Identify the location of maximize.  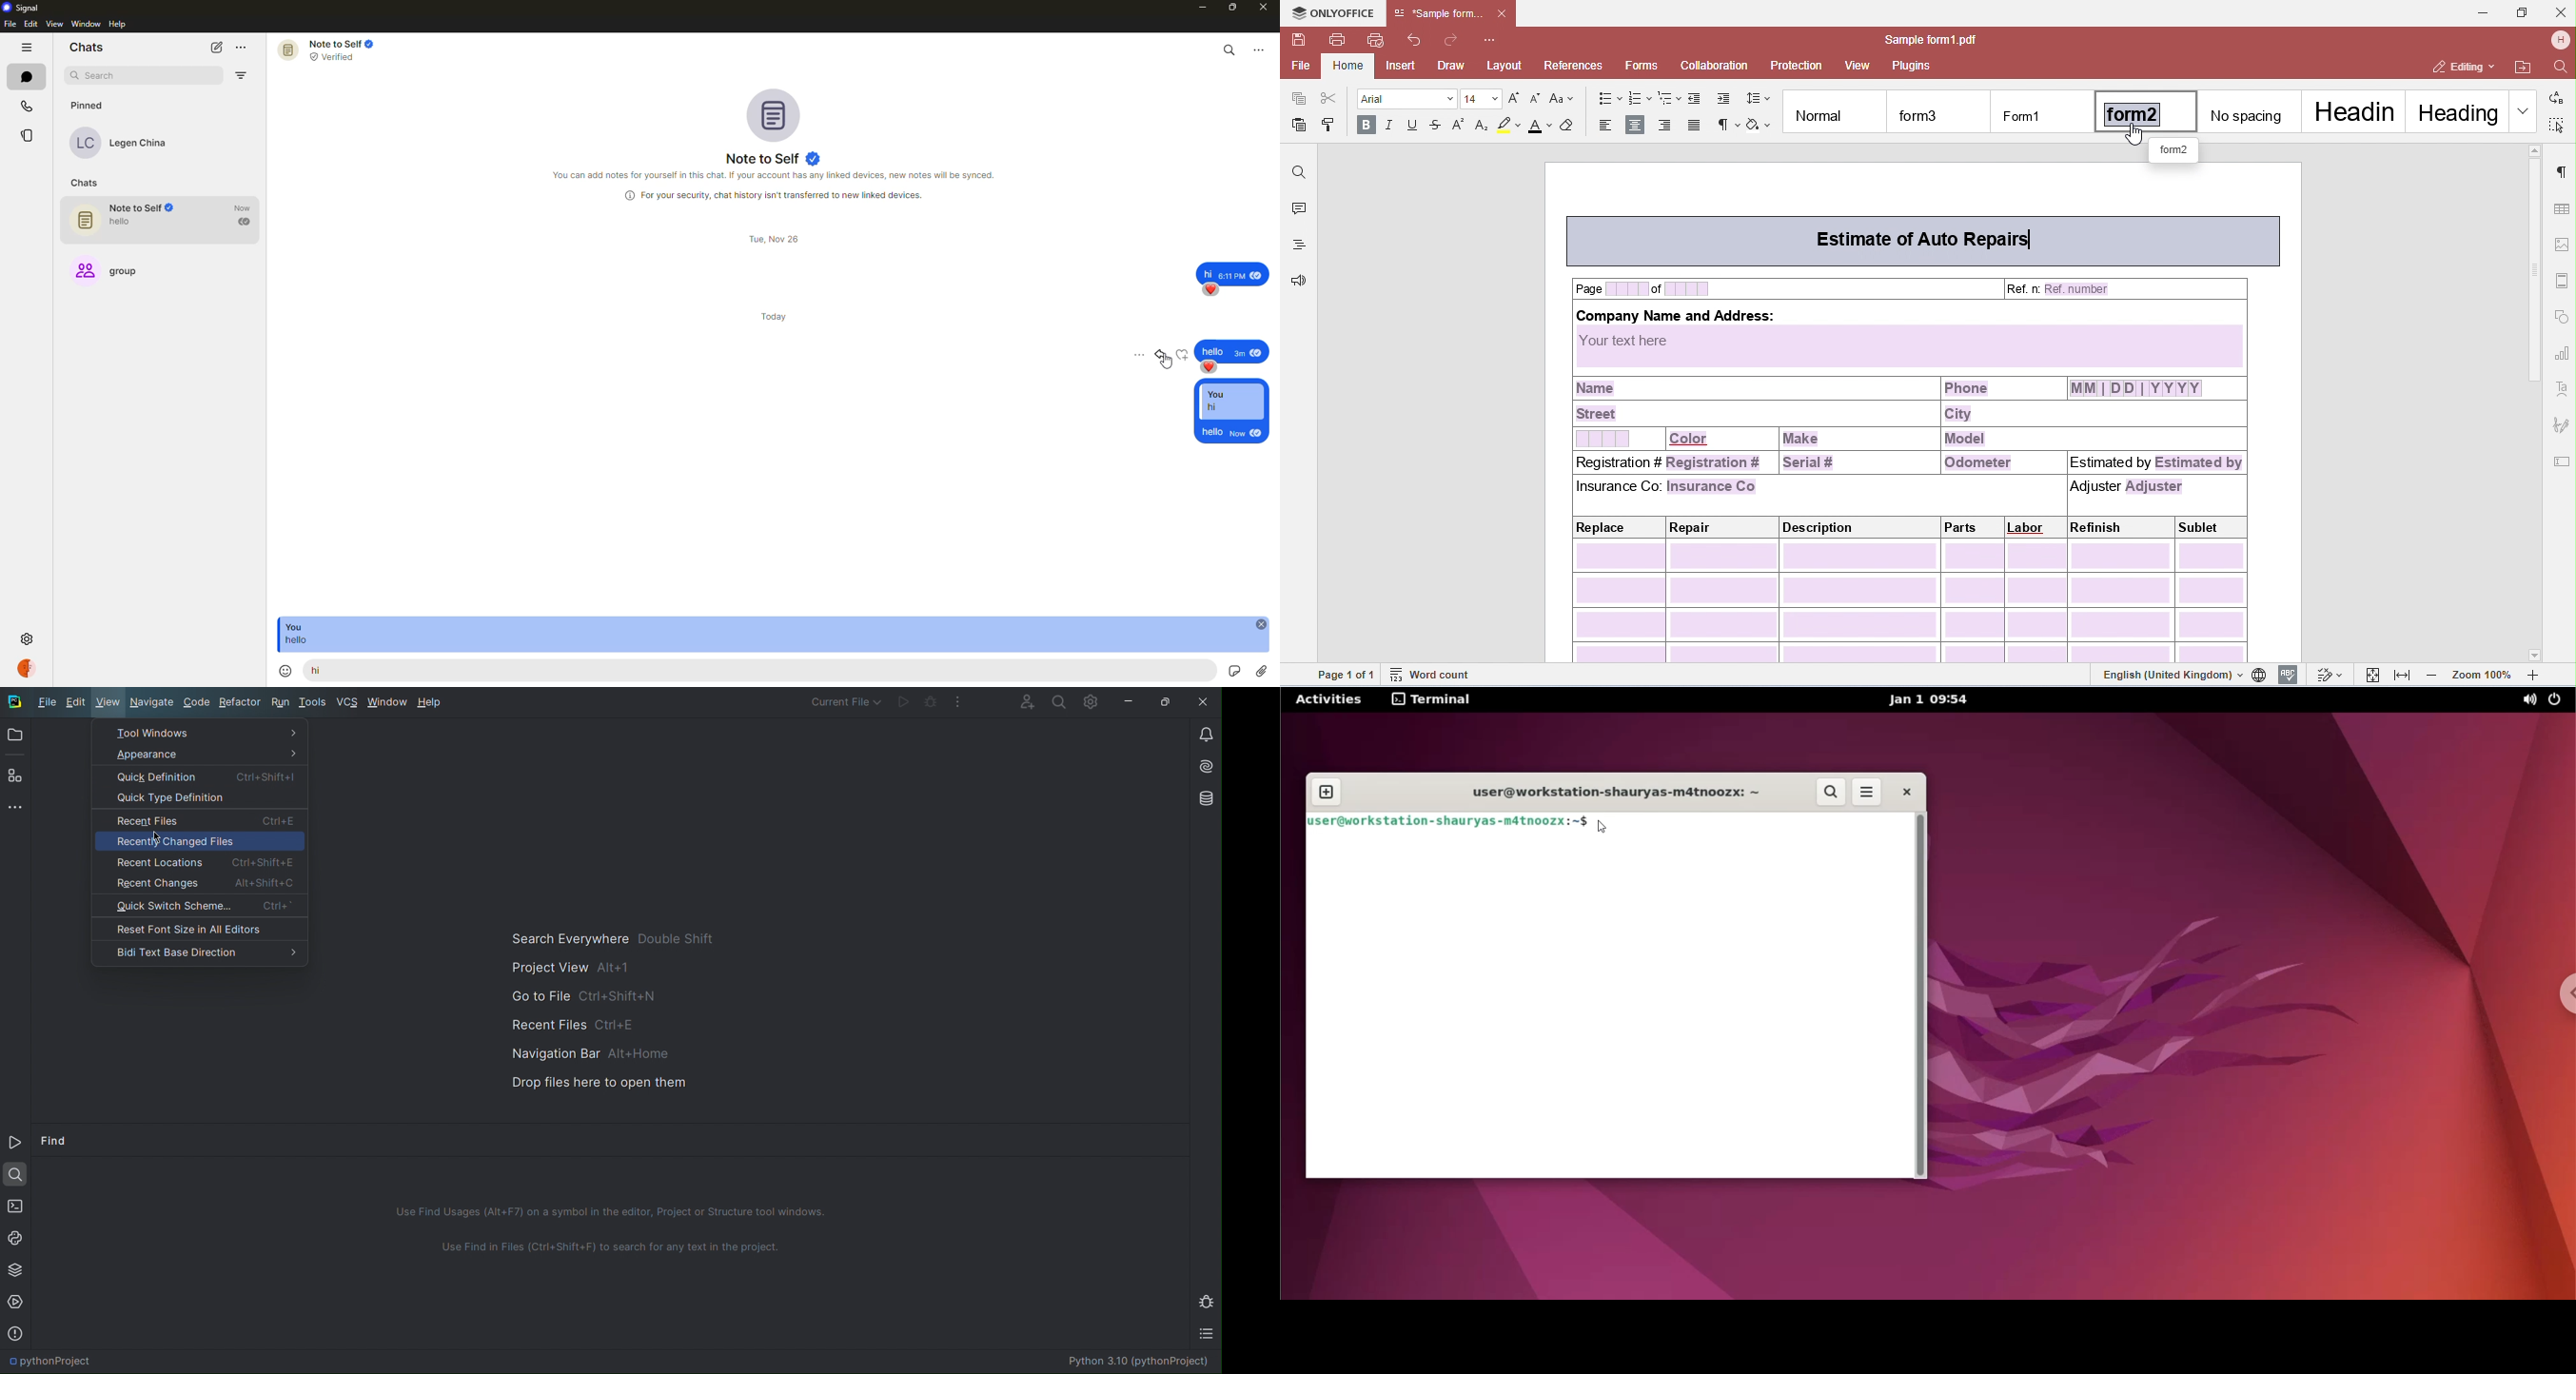
(1230, 9).